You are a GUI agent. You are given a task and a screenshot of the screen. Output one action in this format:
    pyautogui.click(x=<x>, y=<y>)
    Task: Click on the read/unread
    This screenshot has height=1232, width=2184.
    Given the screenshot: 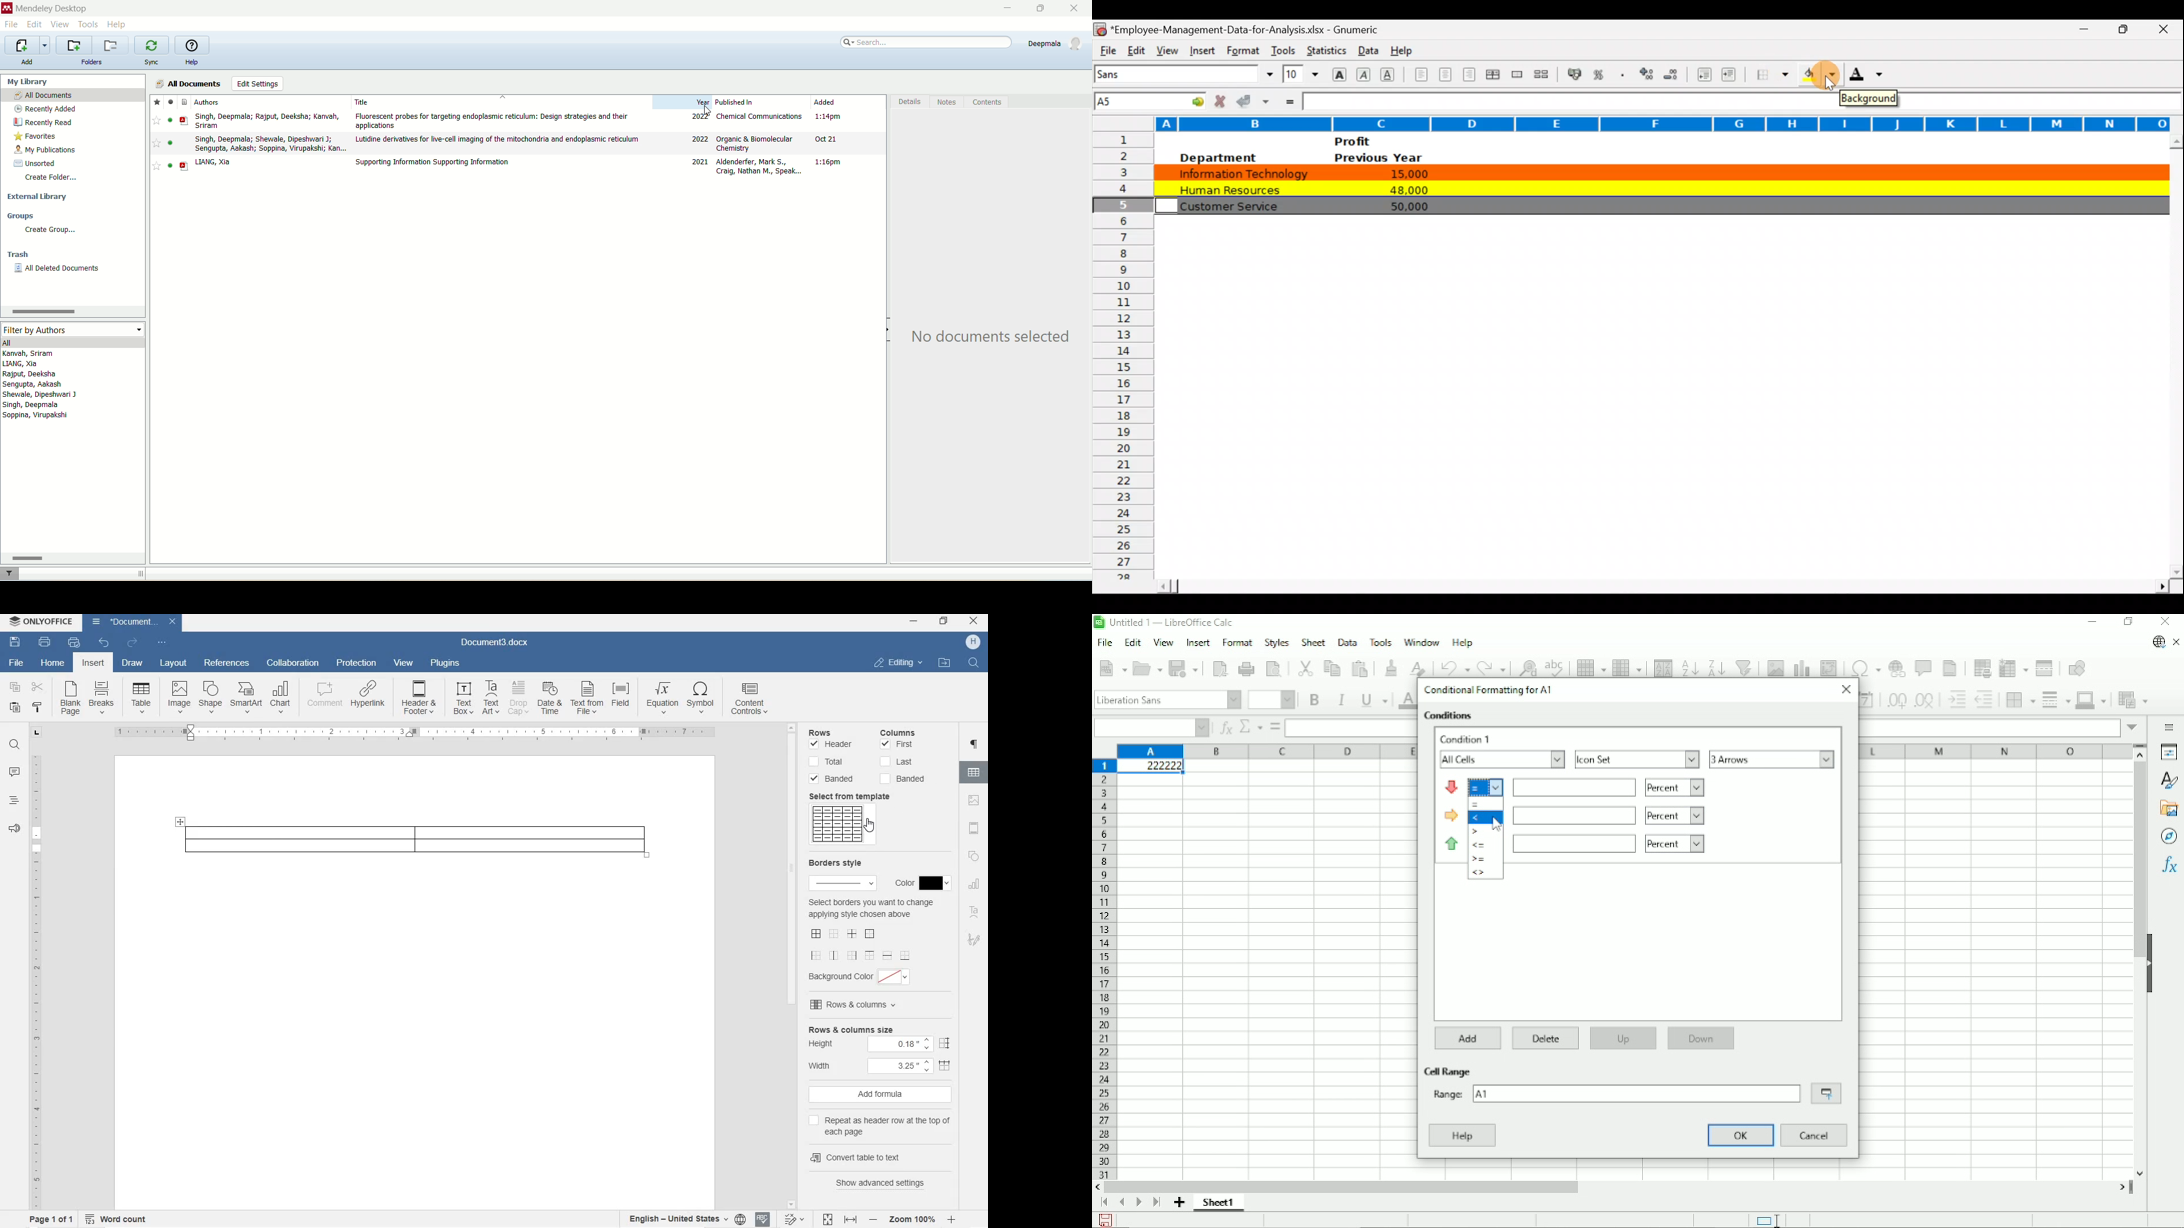 What is the action you would take?
    pyautogui.click(x=168, y=119)
    